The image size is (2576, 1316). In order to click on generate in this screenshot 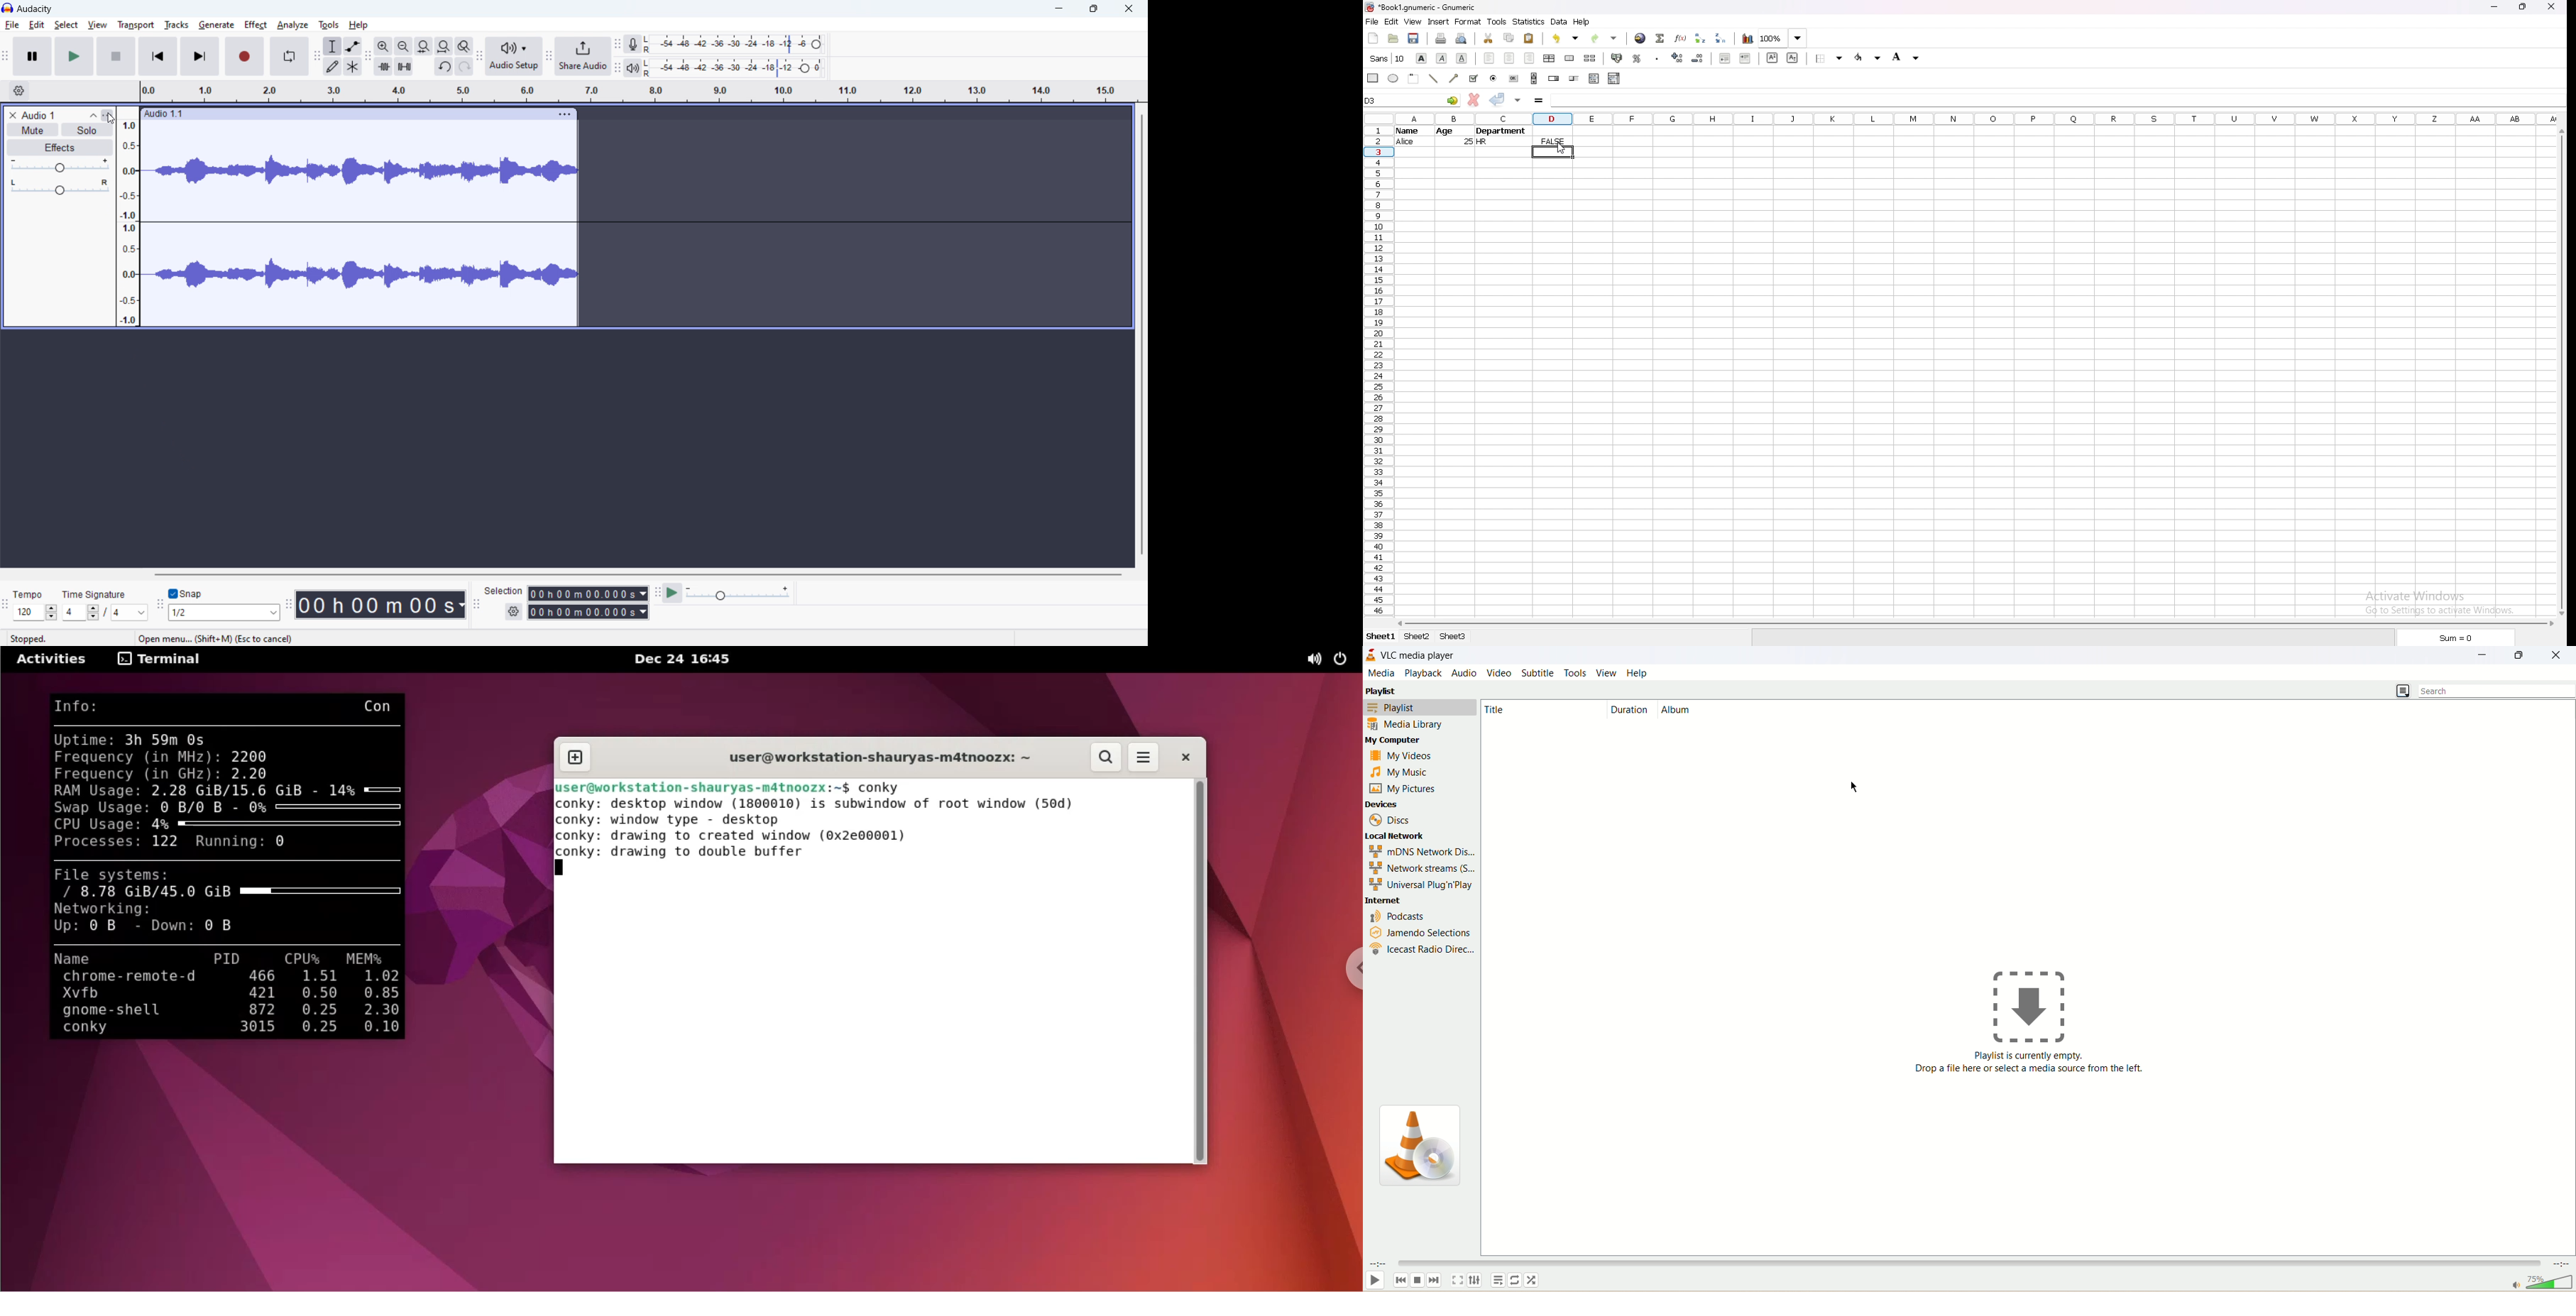, I will do `click(216, 25)`.